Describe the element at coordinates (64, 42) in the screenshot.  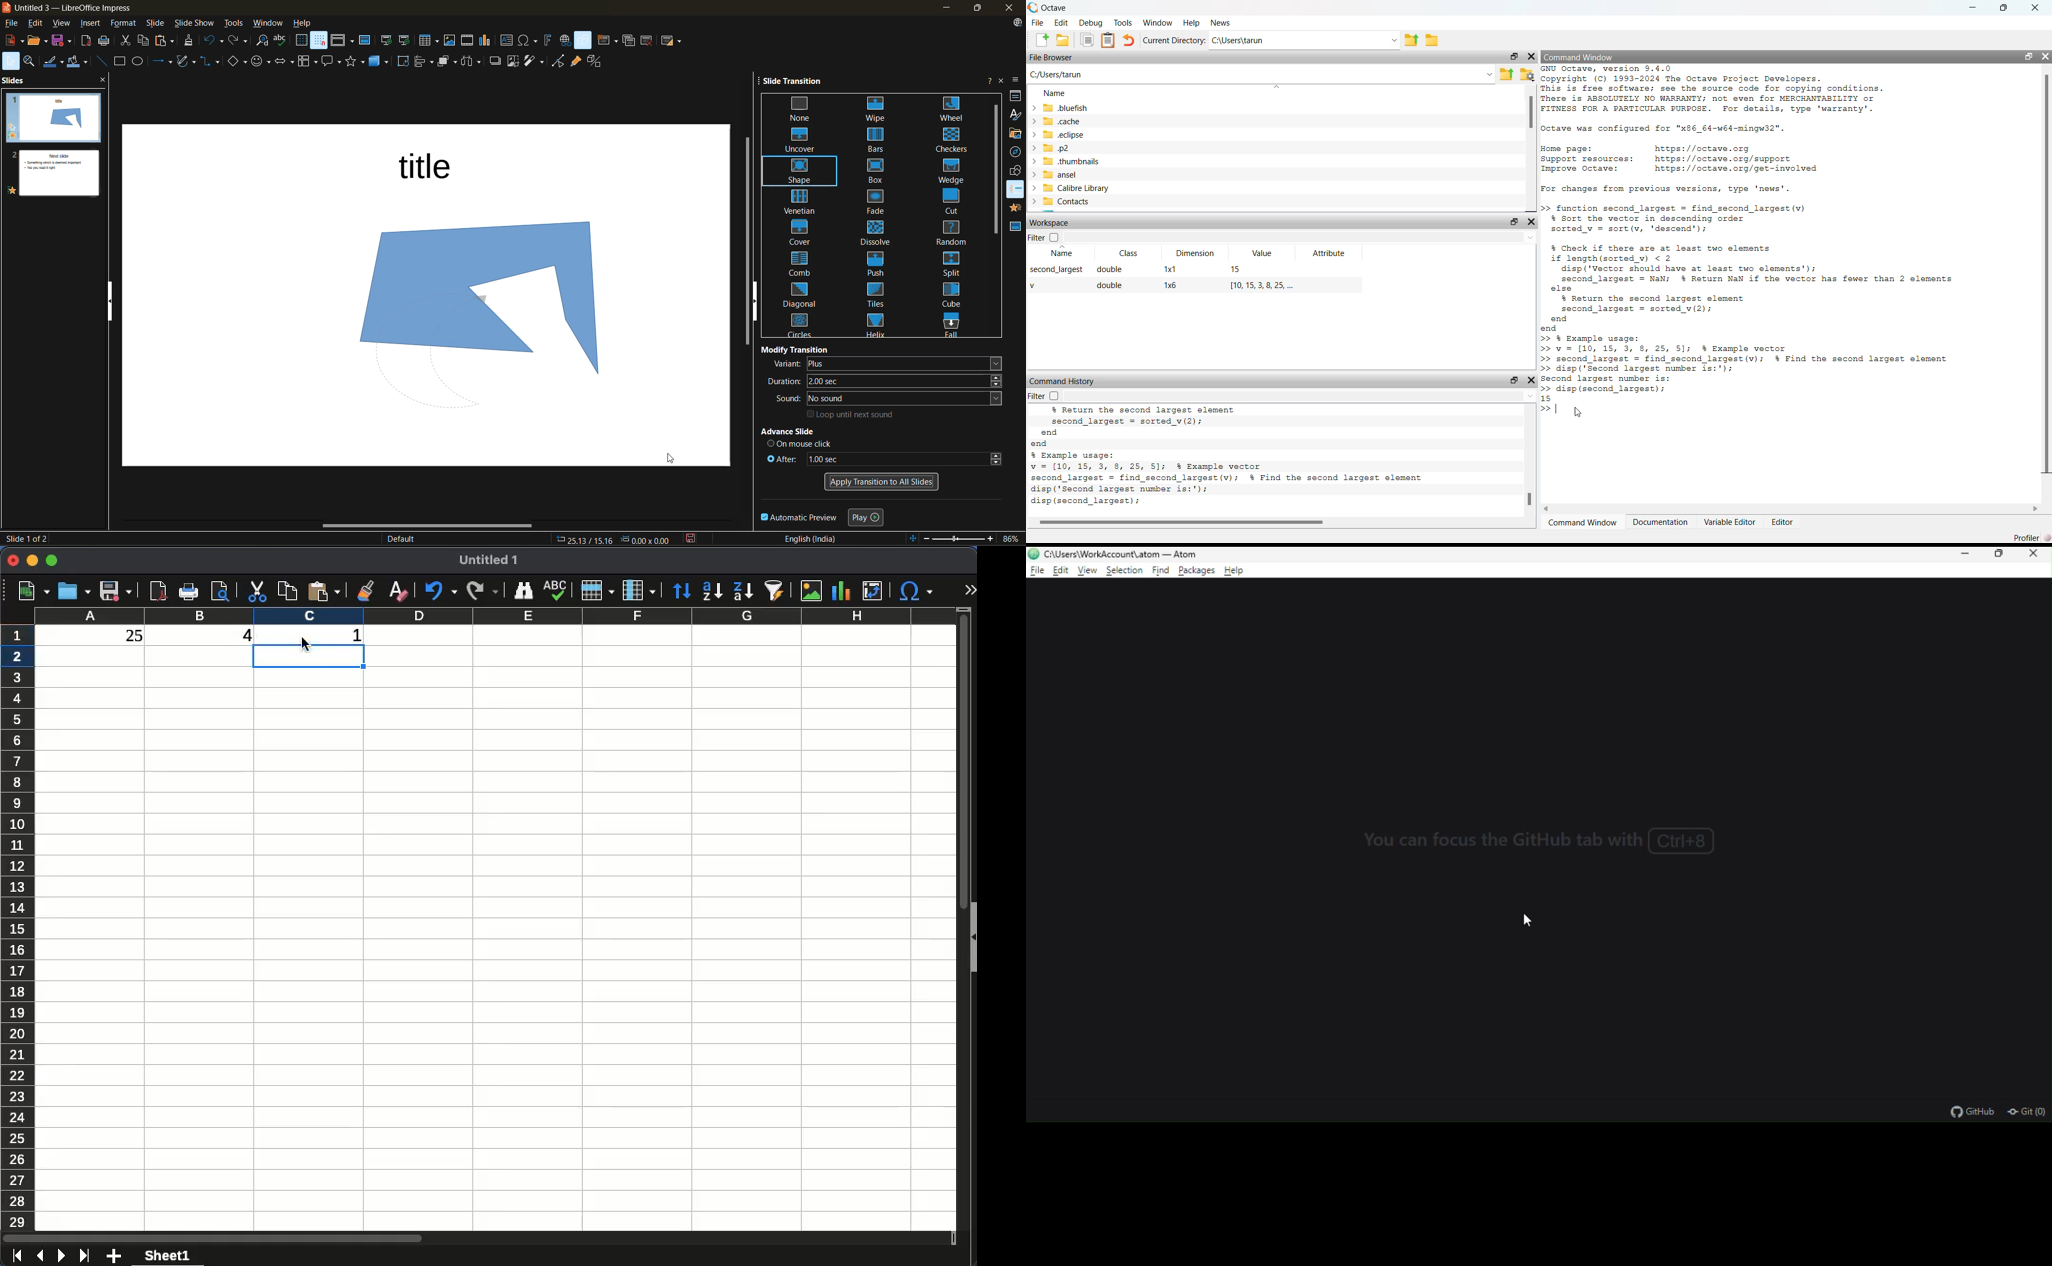
I see `save` at that location.